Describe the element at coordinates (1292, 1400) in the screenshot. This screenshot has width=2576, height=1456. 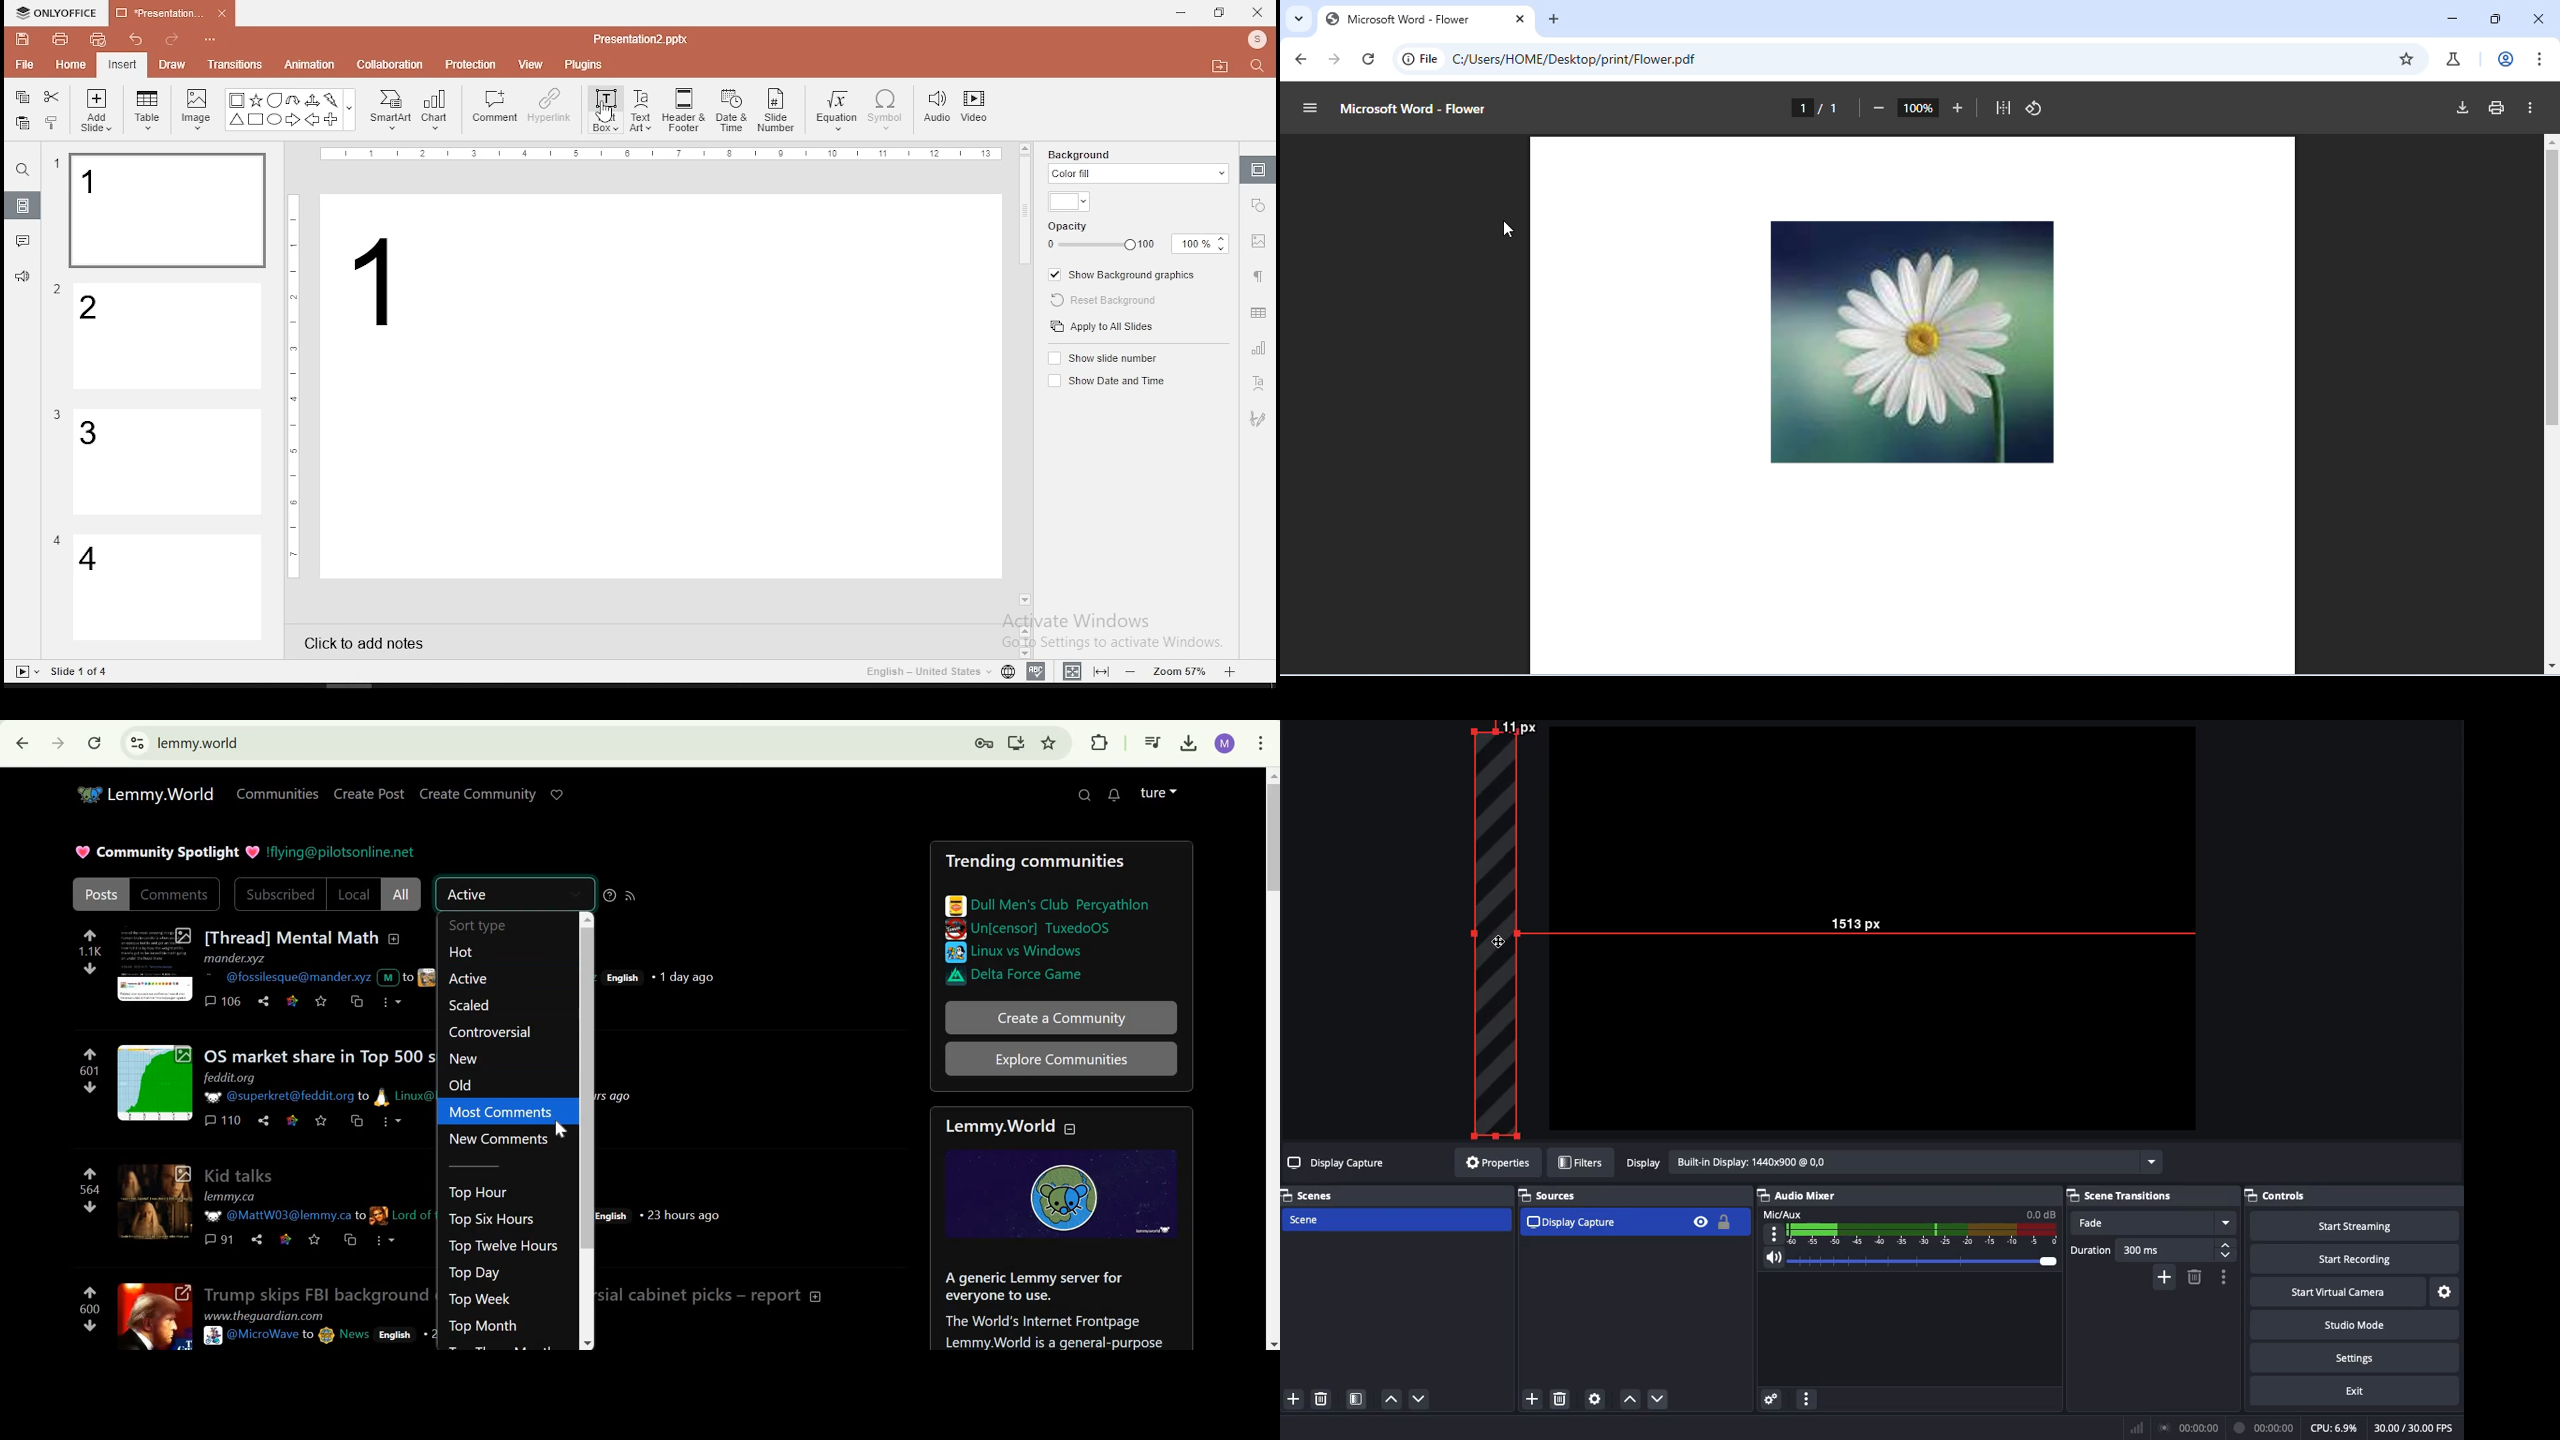
I see `Add` at that location.